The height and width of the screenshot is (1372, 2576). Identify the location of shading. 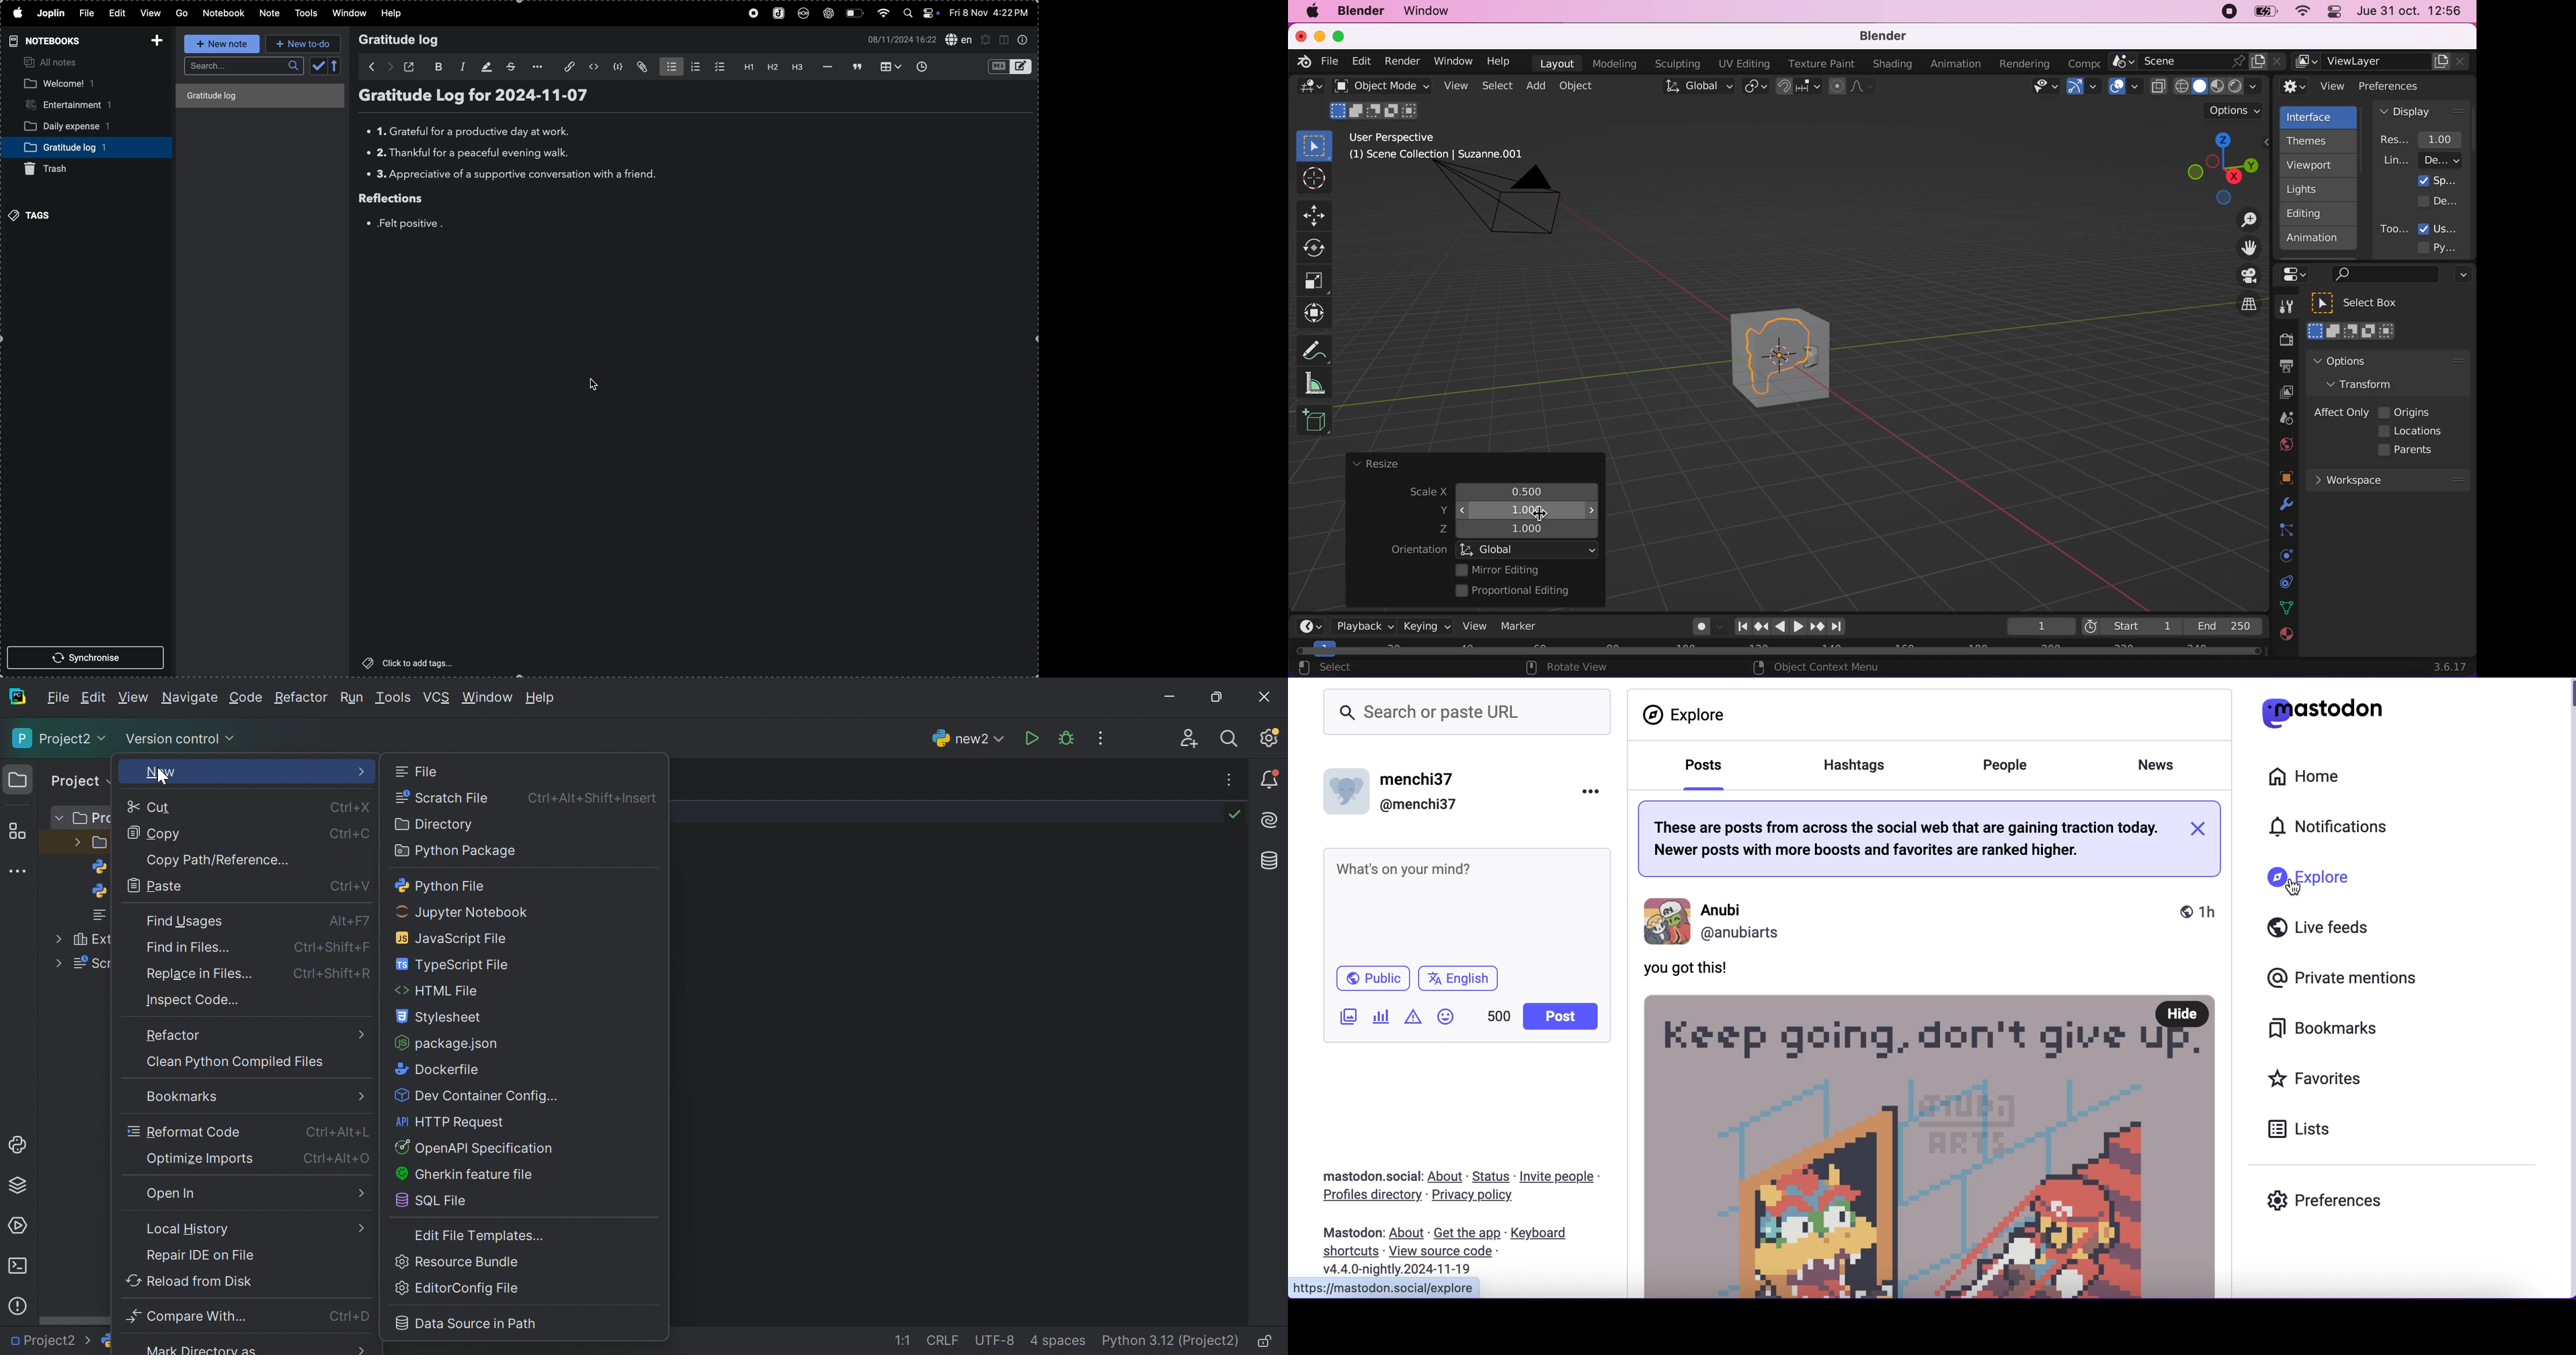
(1893, 65).